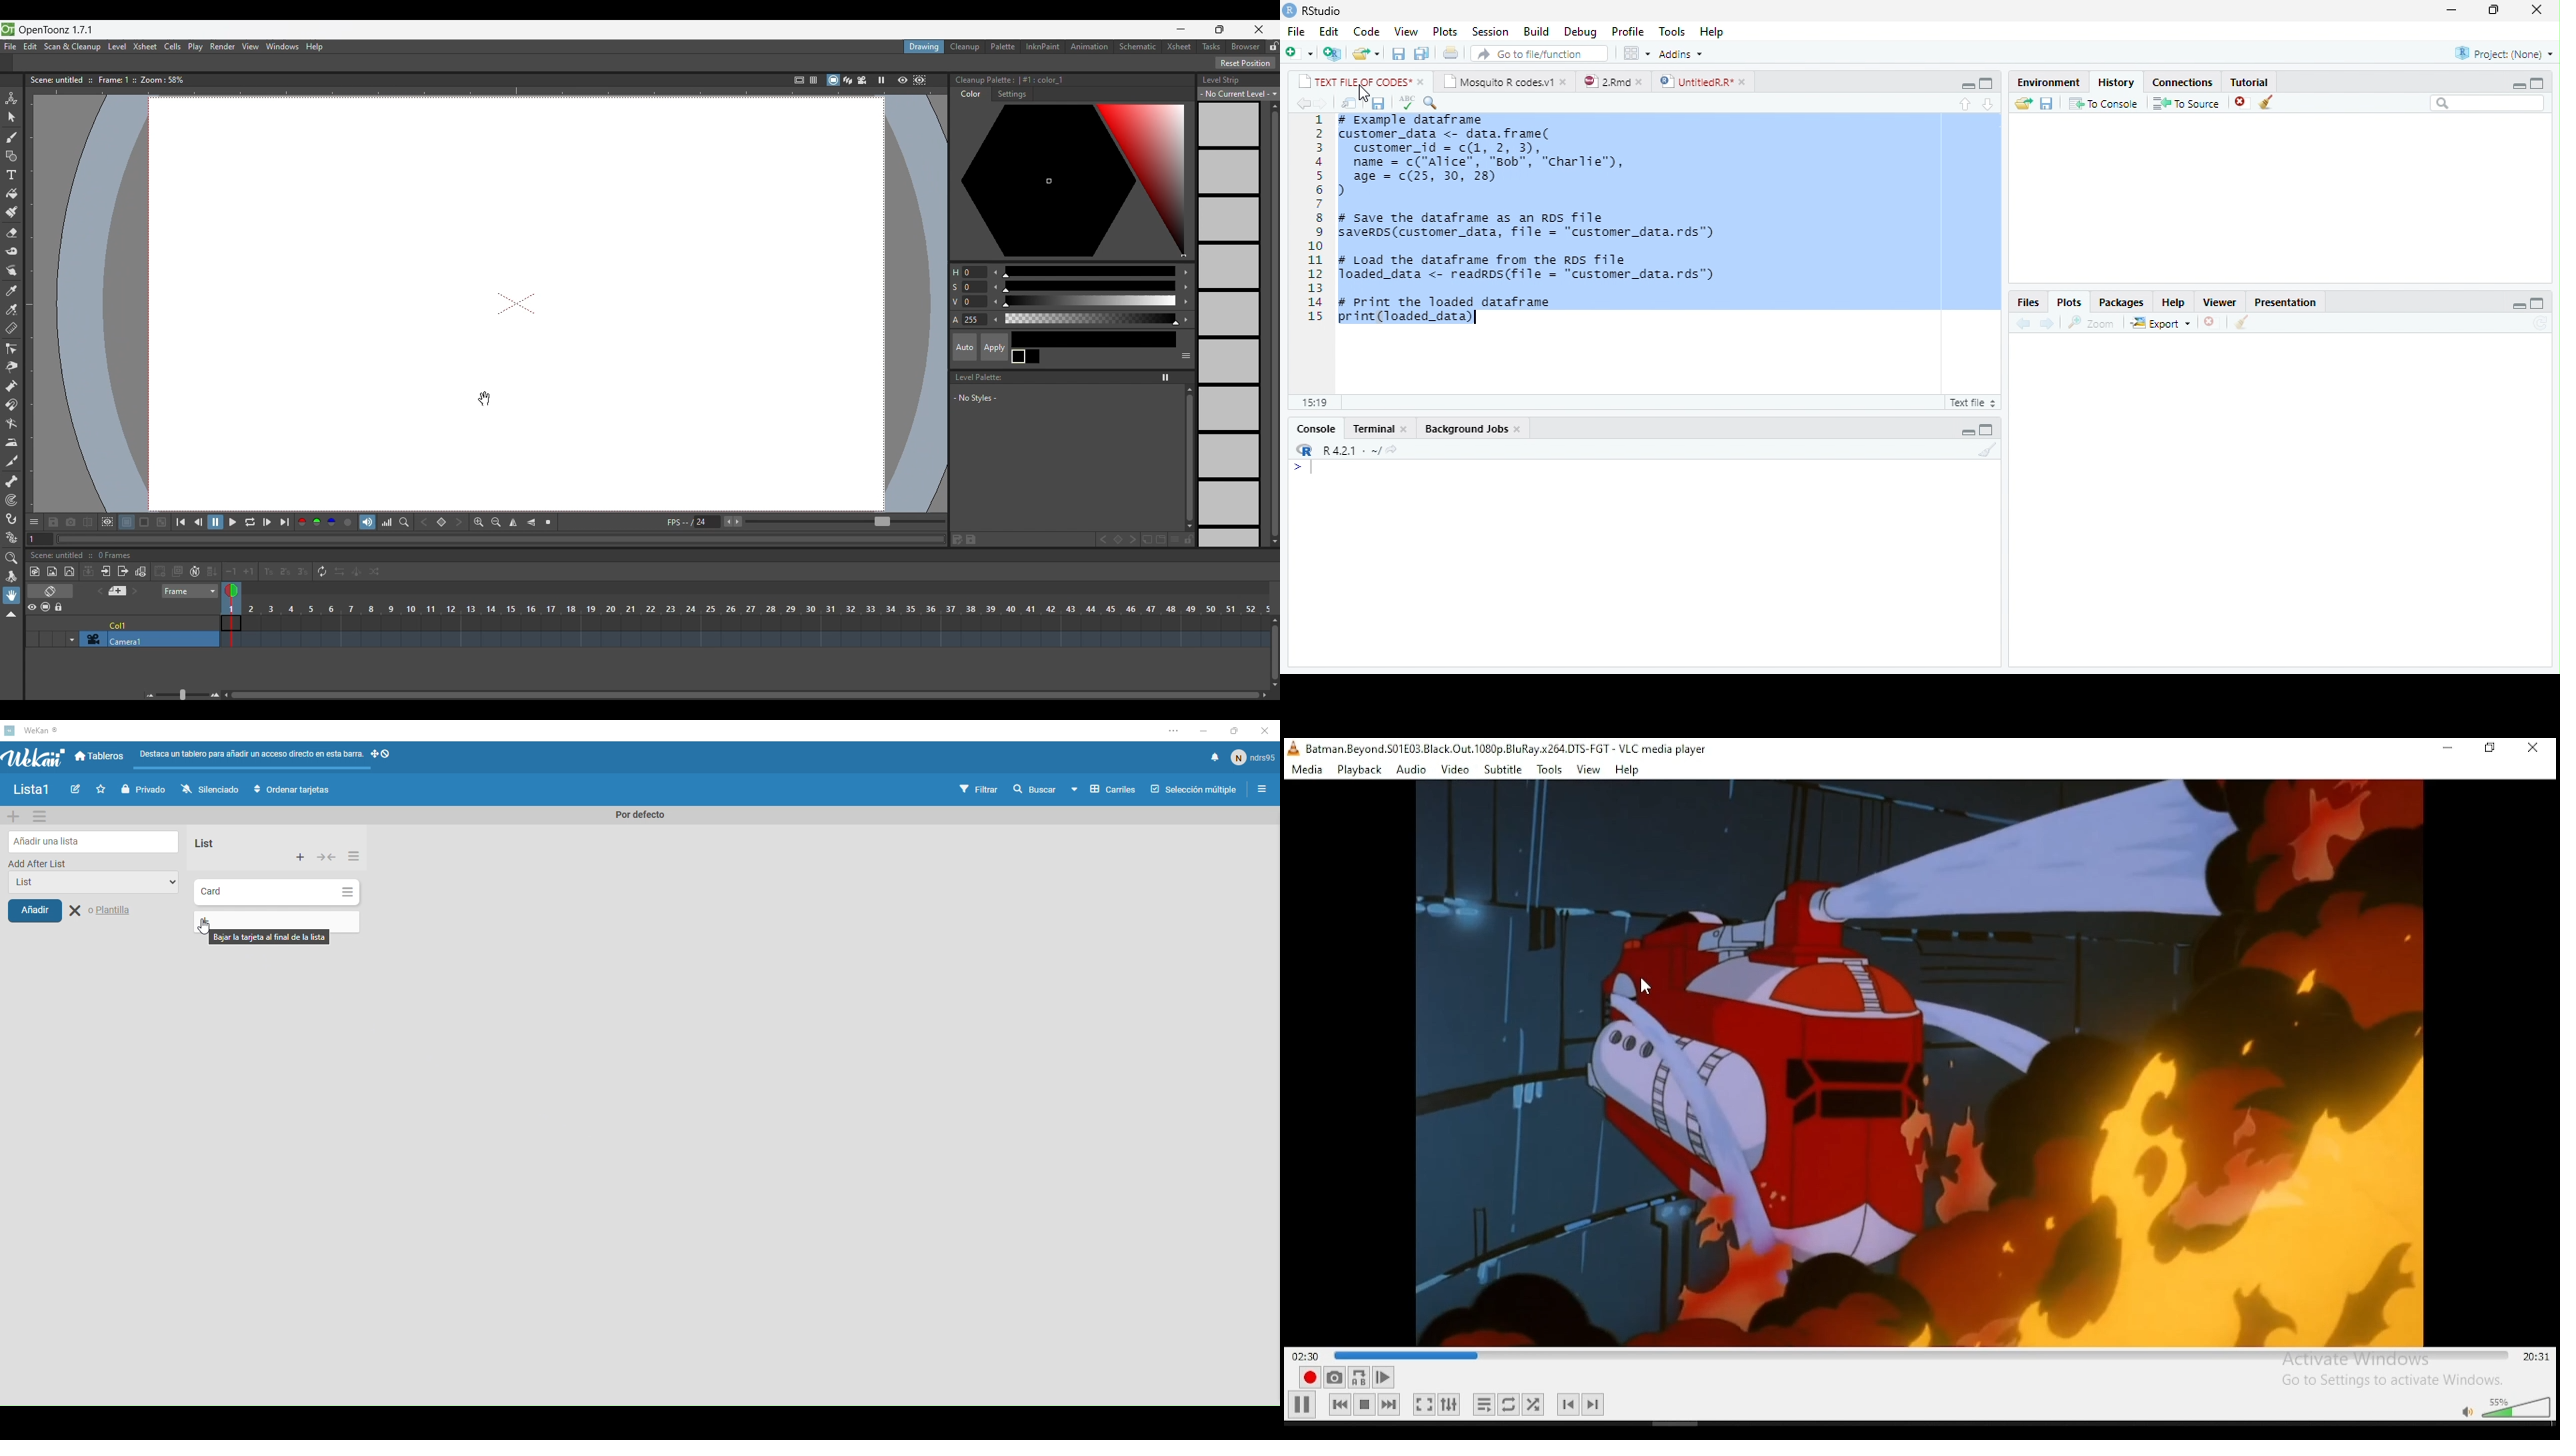 The height and width of the screenshot is (1456, 2576). Describe the element at coordinates (35, 910) in the screenshot. I see `Add` at that location.